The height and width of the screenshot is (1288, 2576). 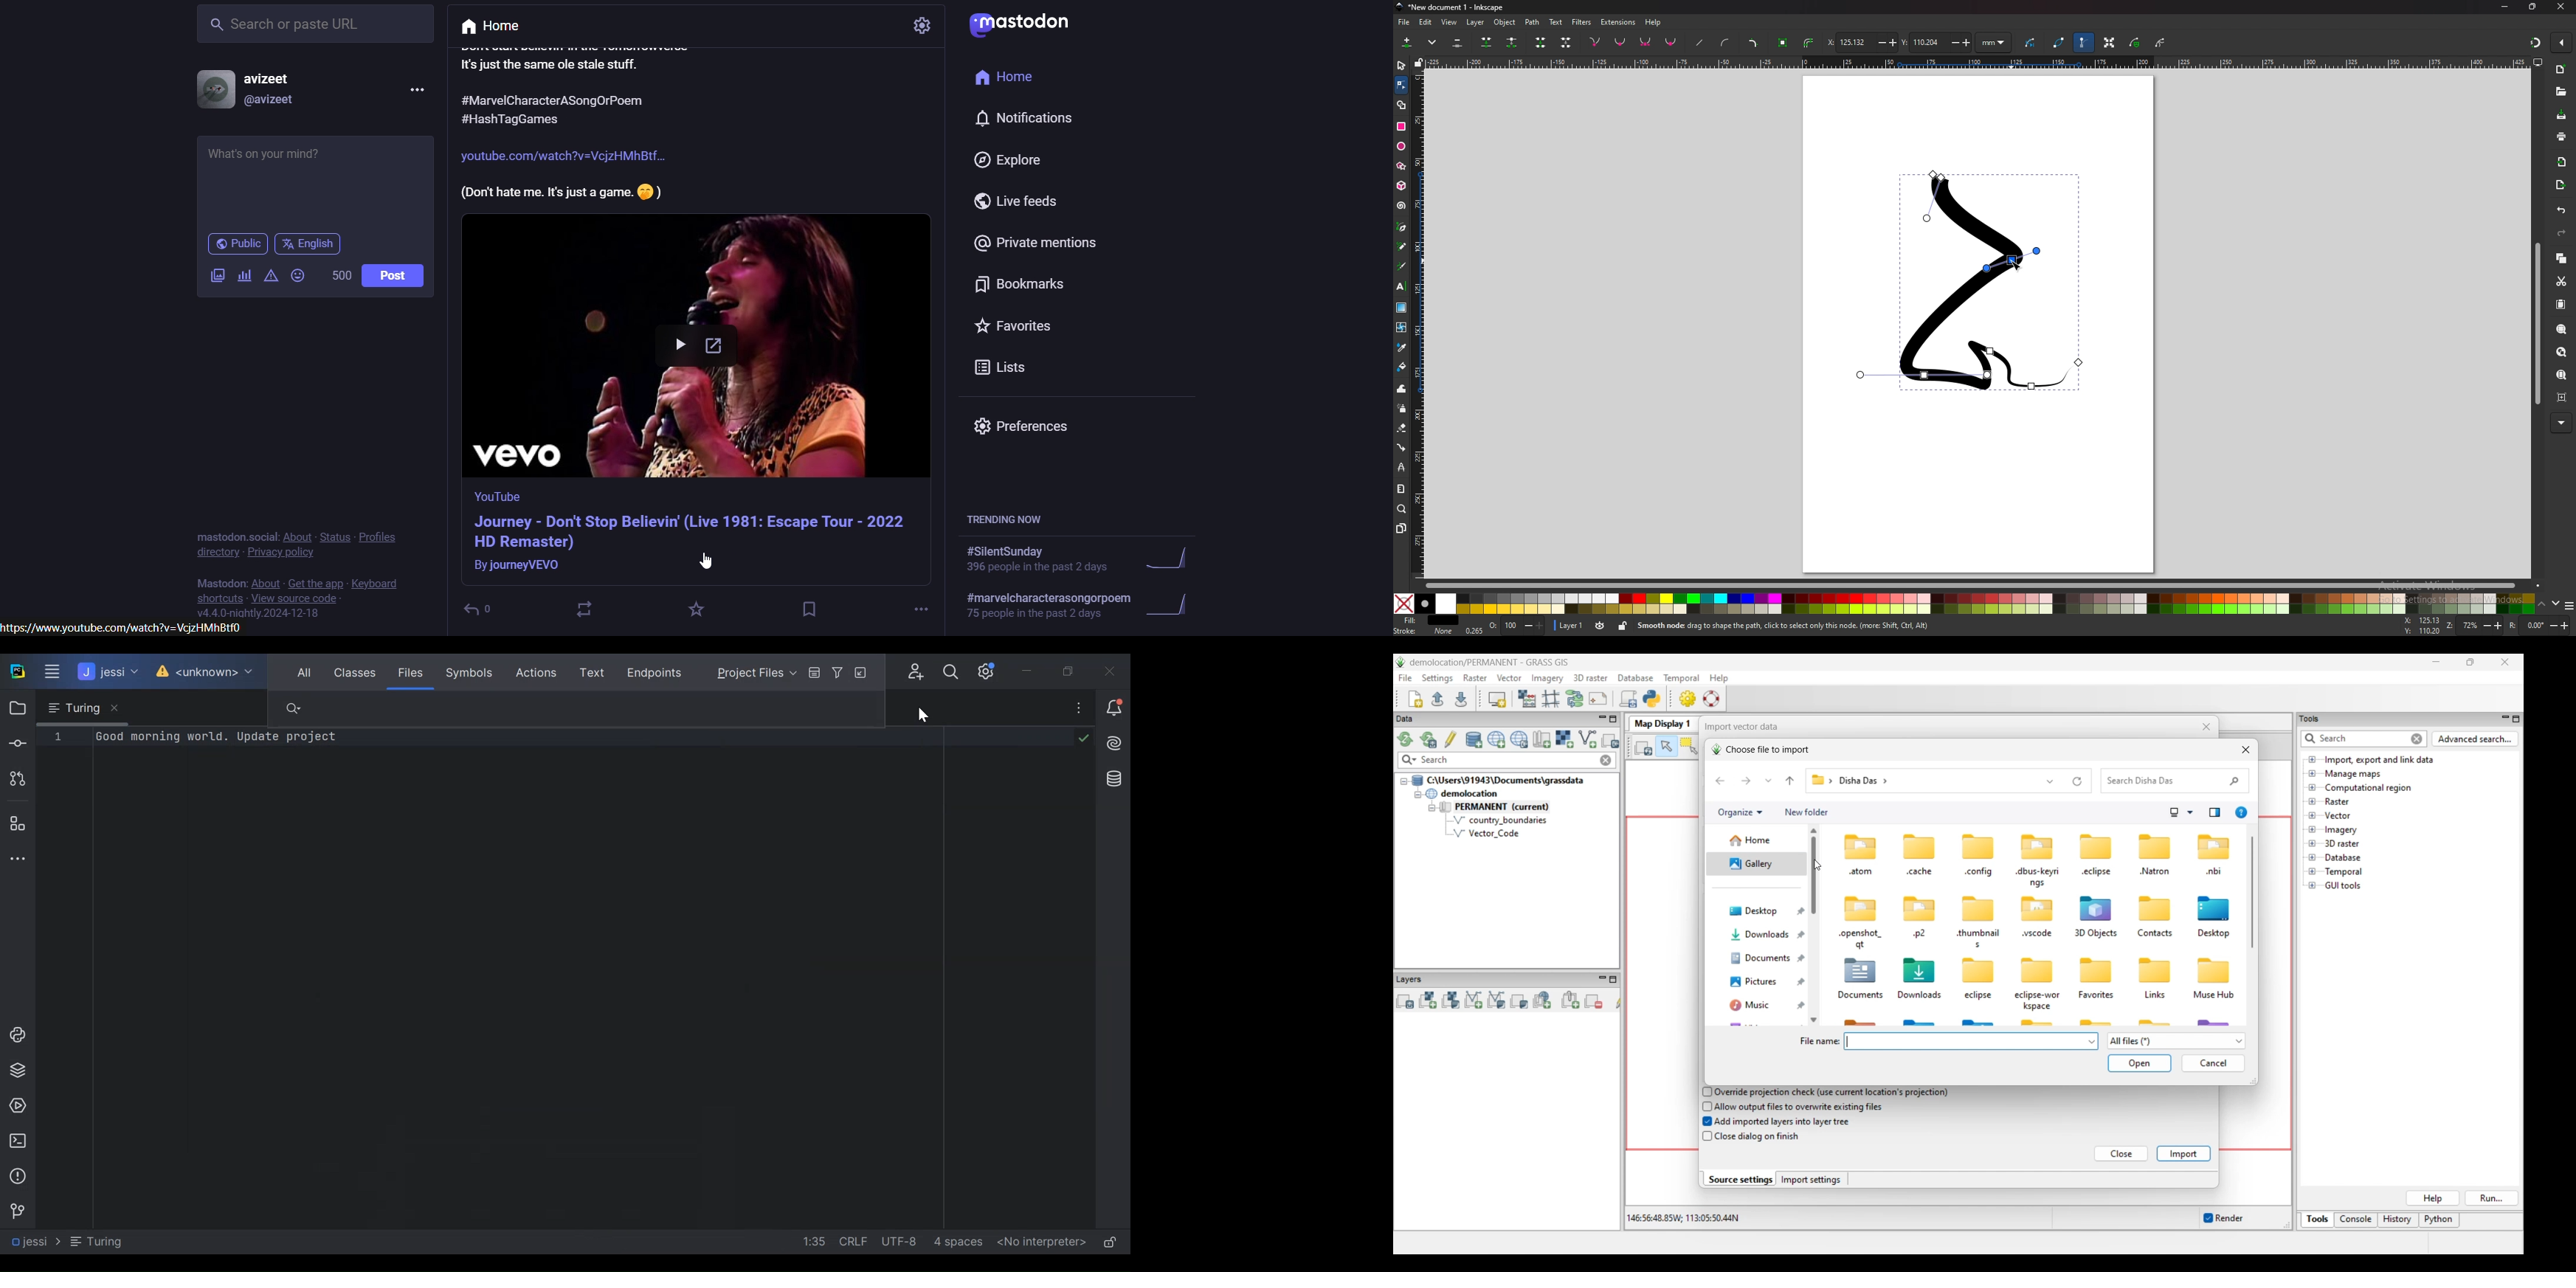 What do you see at coordinates (317, 24) in the screenshot?
I see `search` at bounding box center [317, 24].